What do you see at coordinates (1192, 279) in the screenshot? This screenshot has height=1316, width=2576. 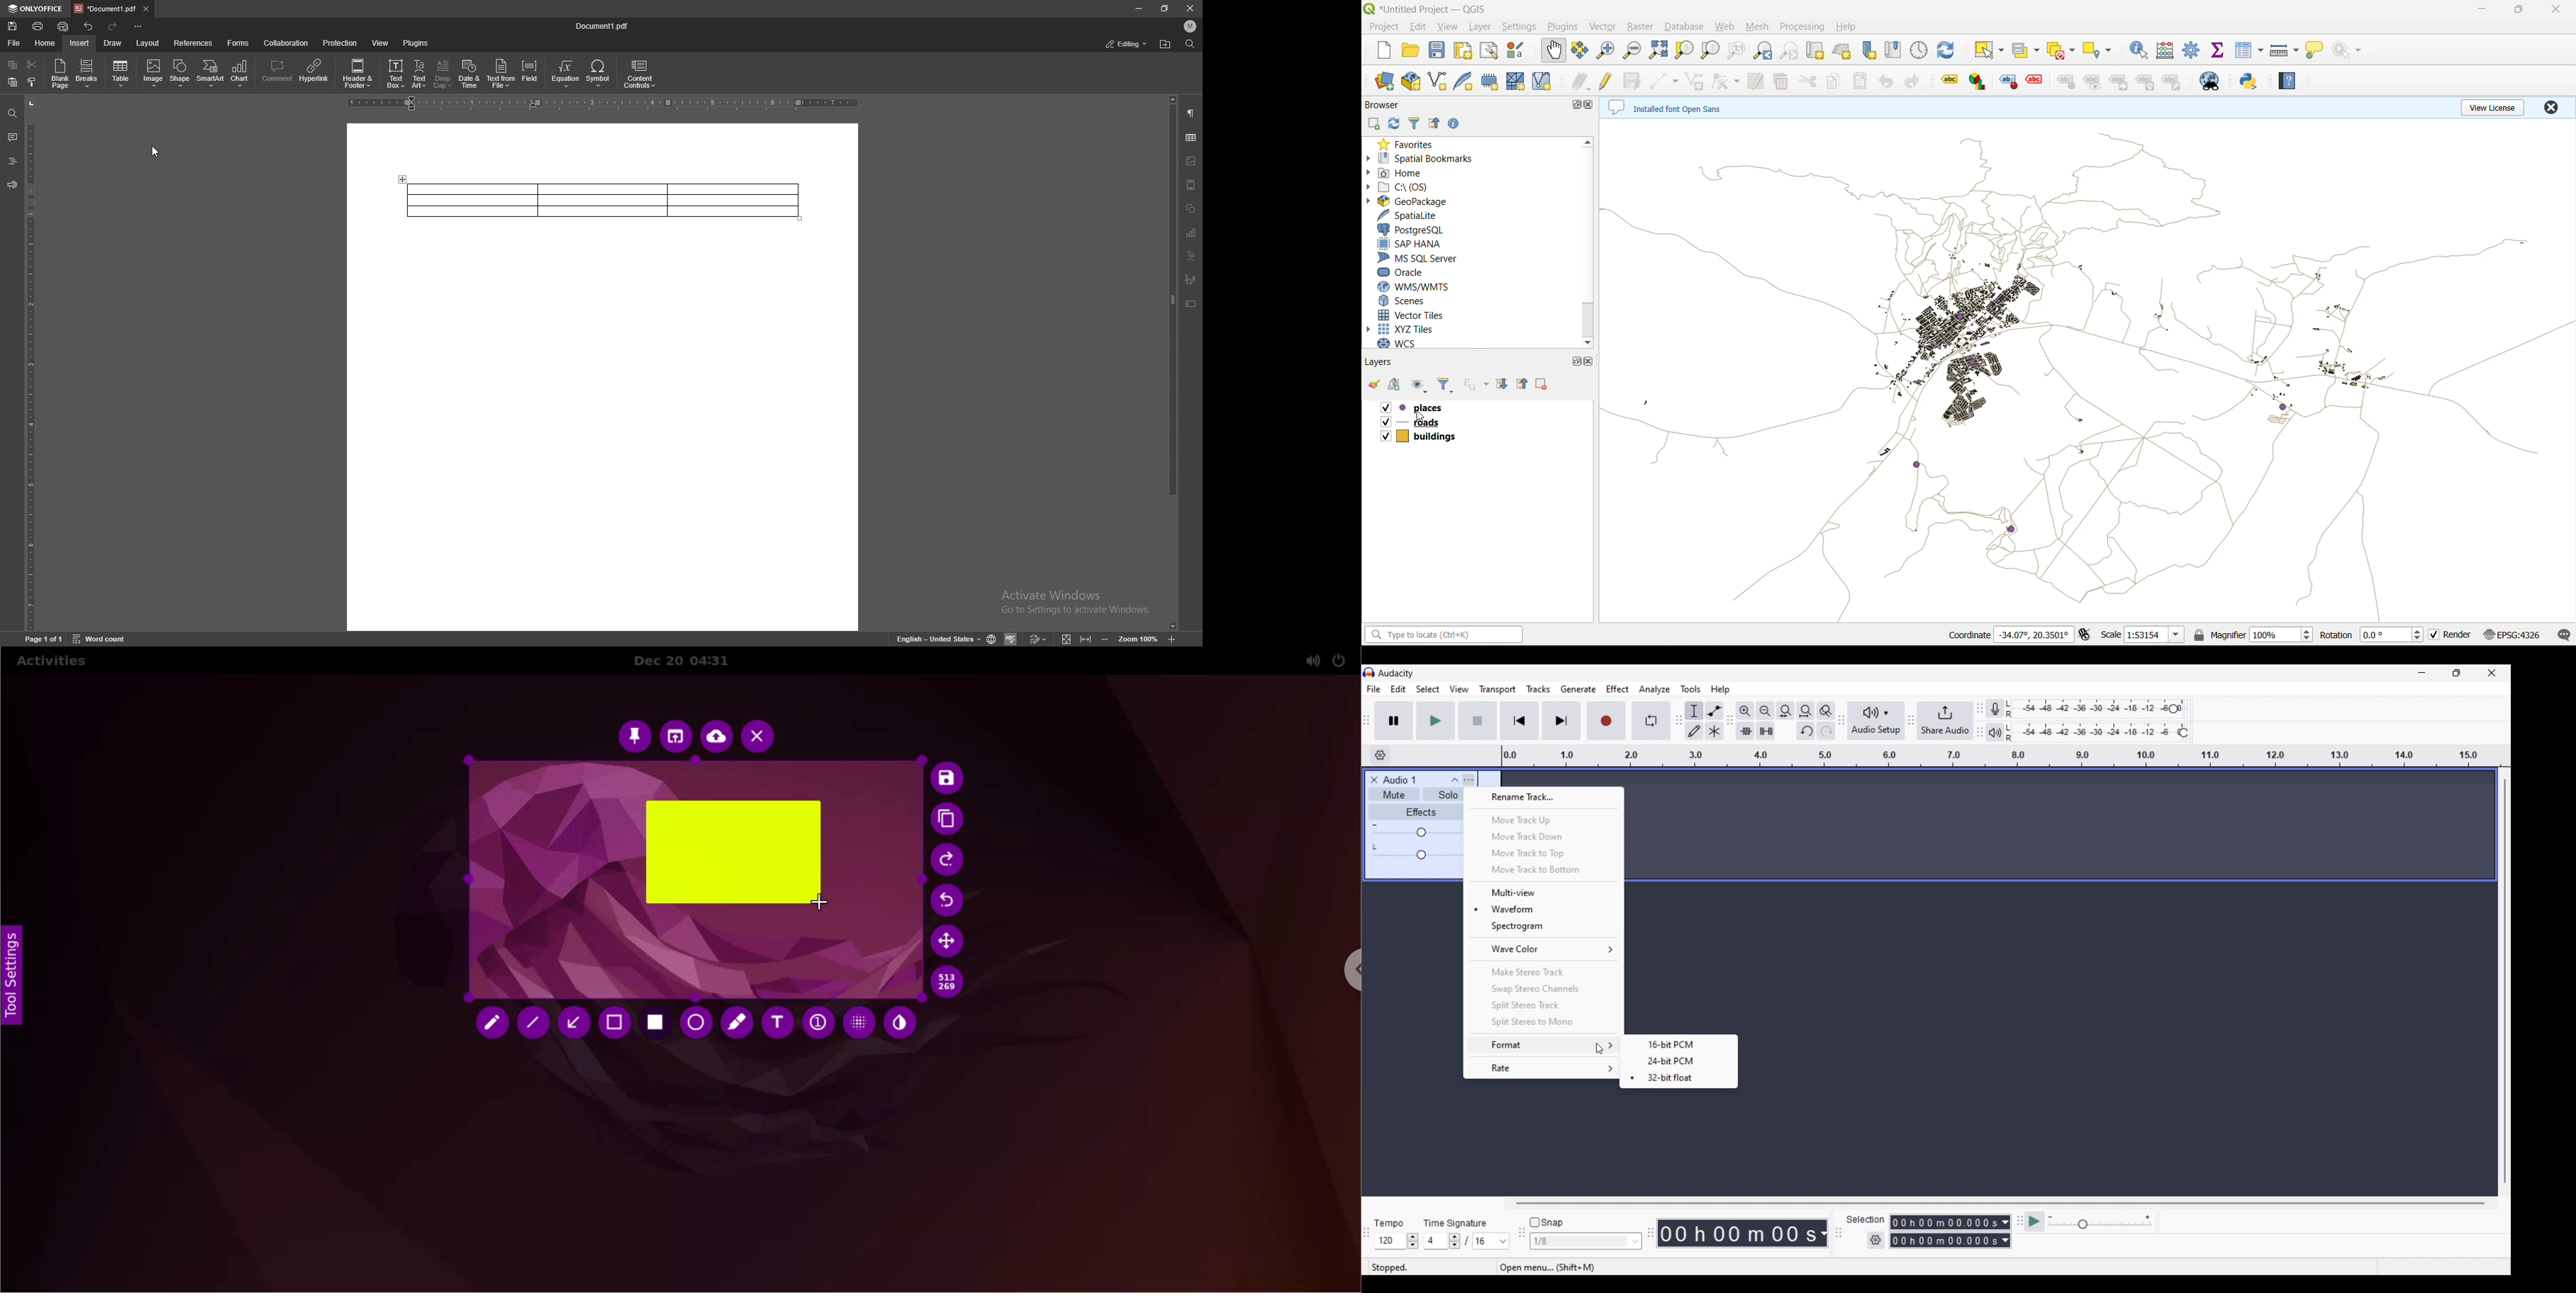 I see `signature field` at bounding box center [1192, 279].